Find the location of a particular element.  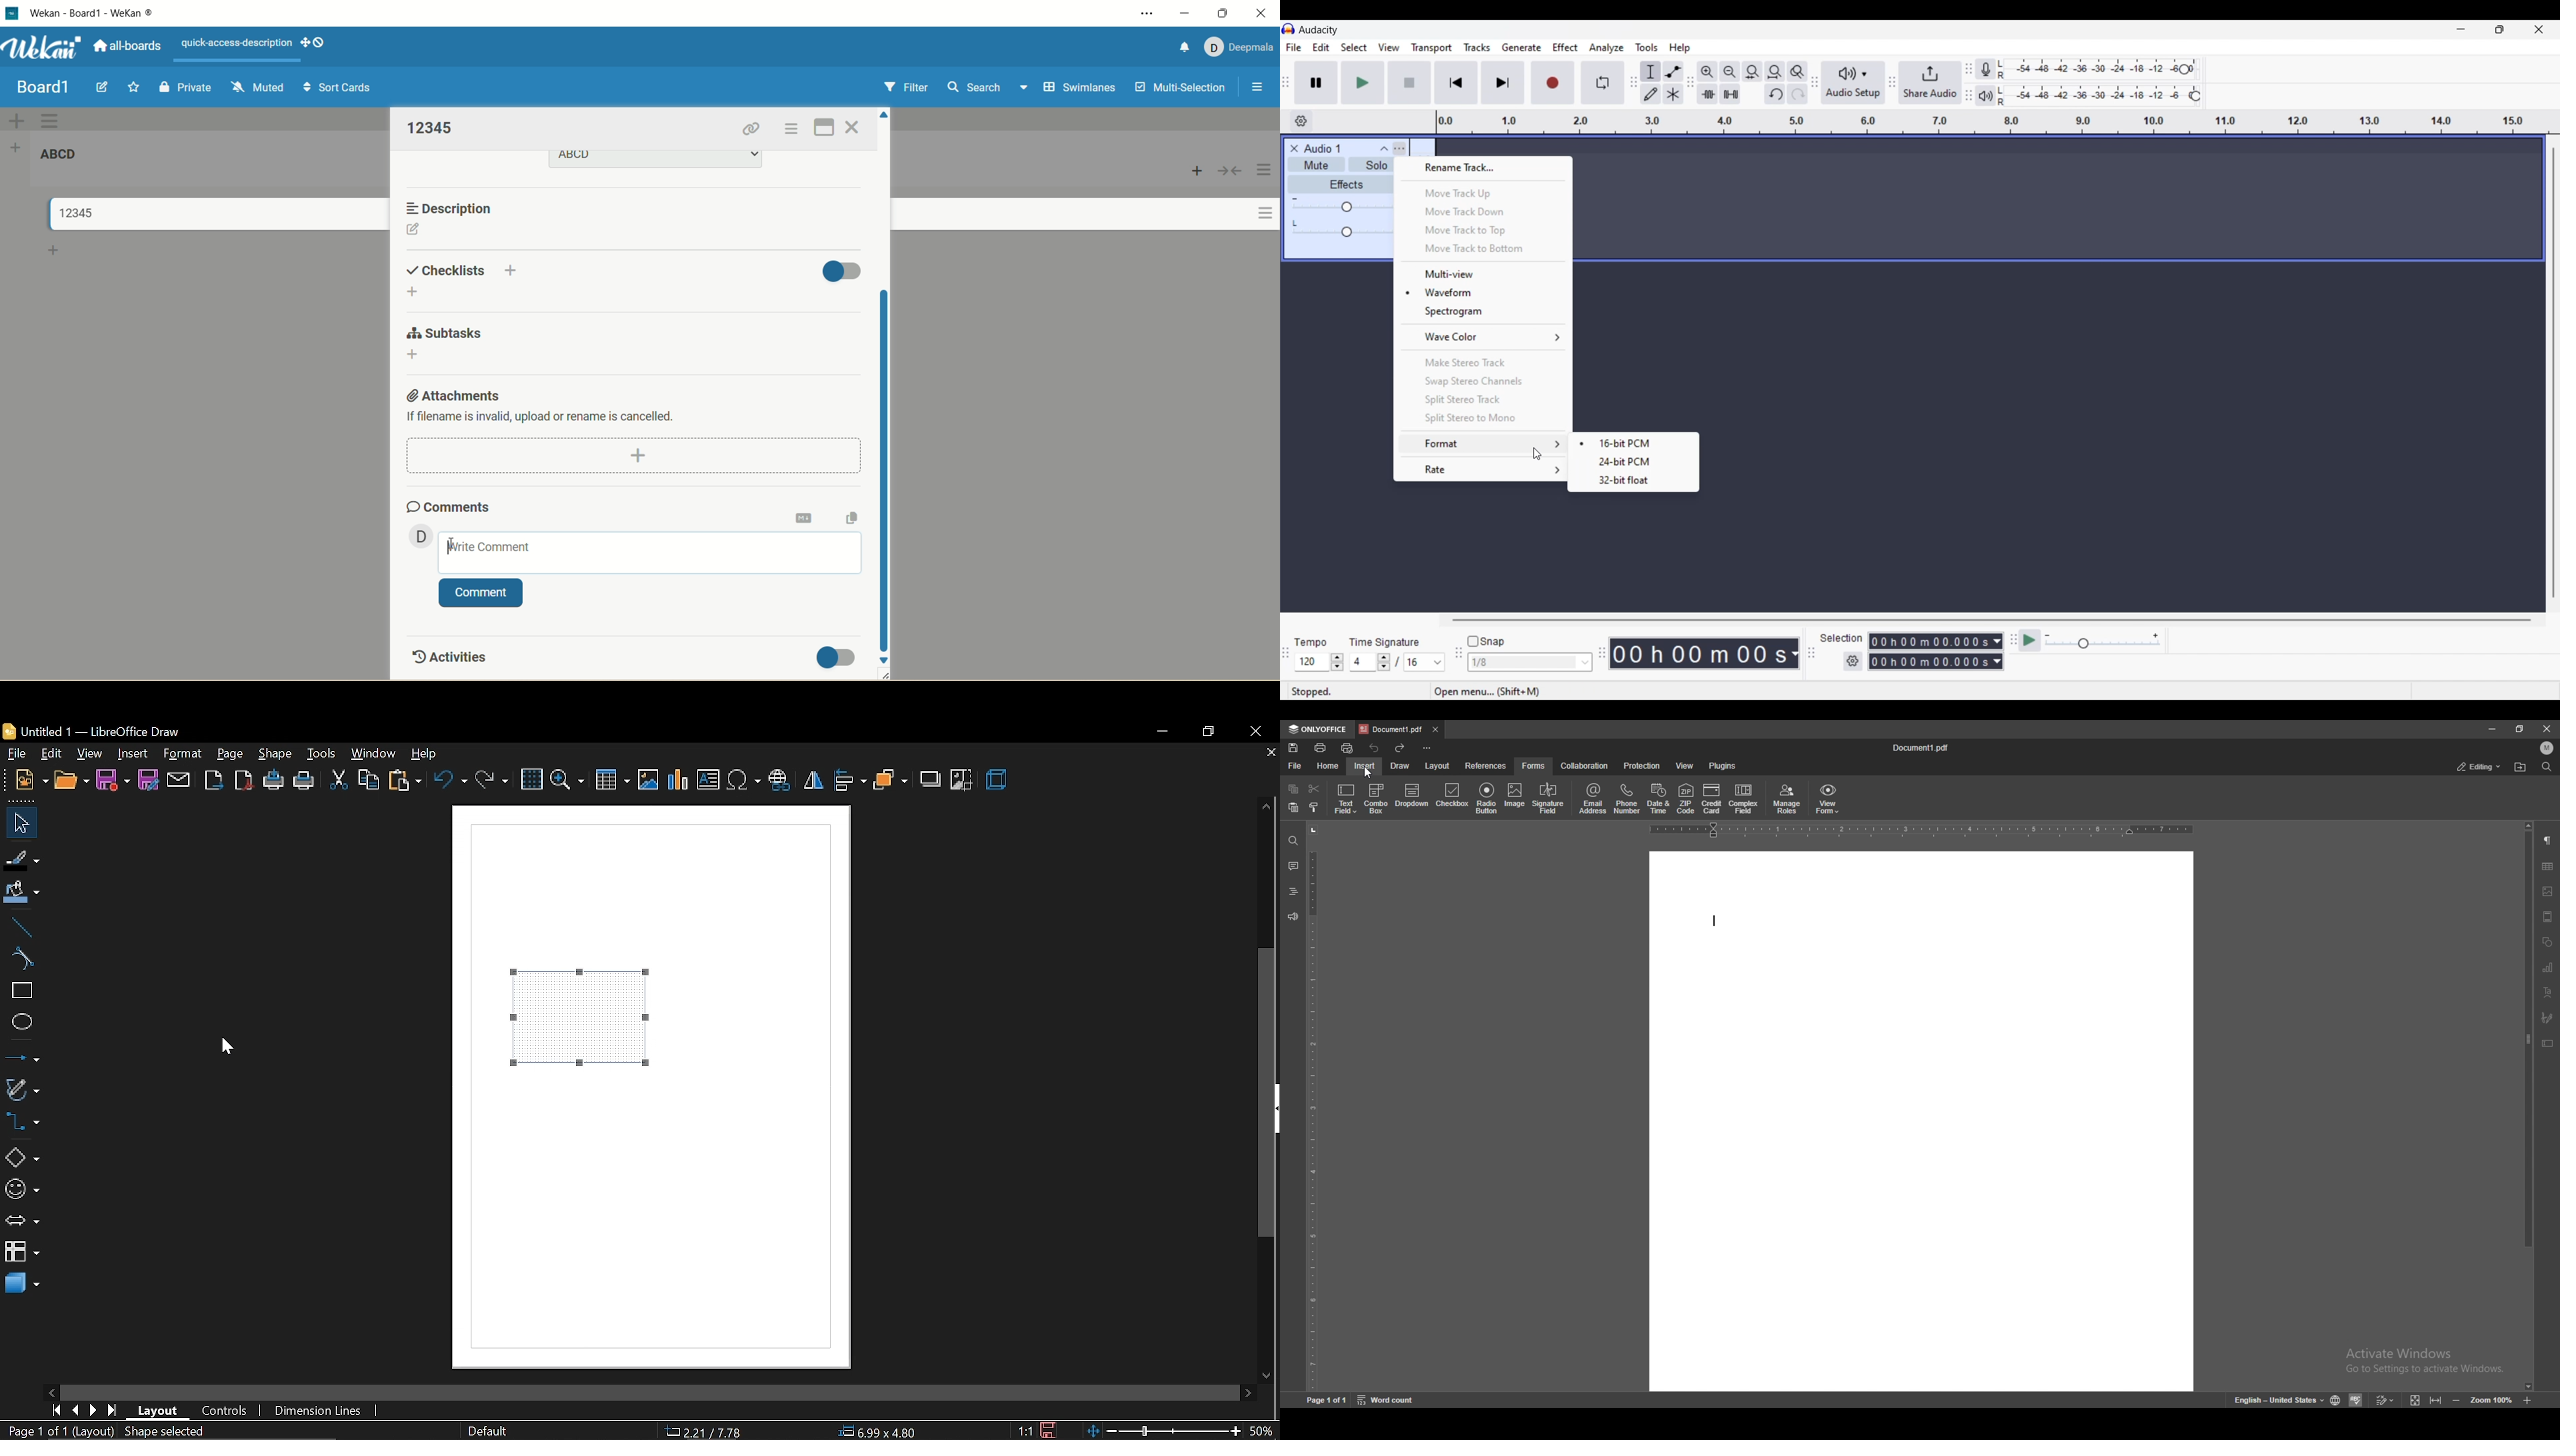

description is located at coordinates (454, 208).